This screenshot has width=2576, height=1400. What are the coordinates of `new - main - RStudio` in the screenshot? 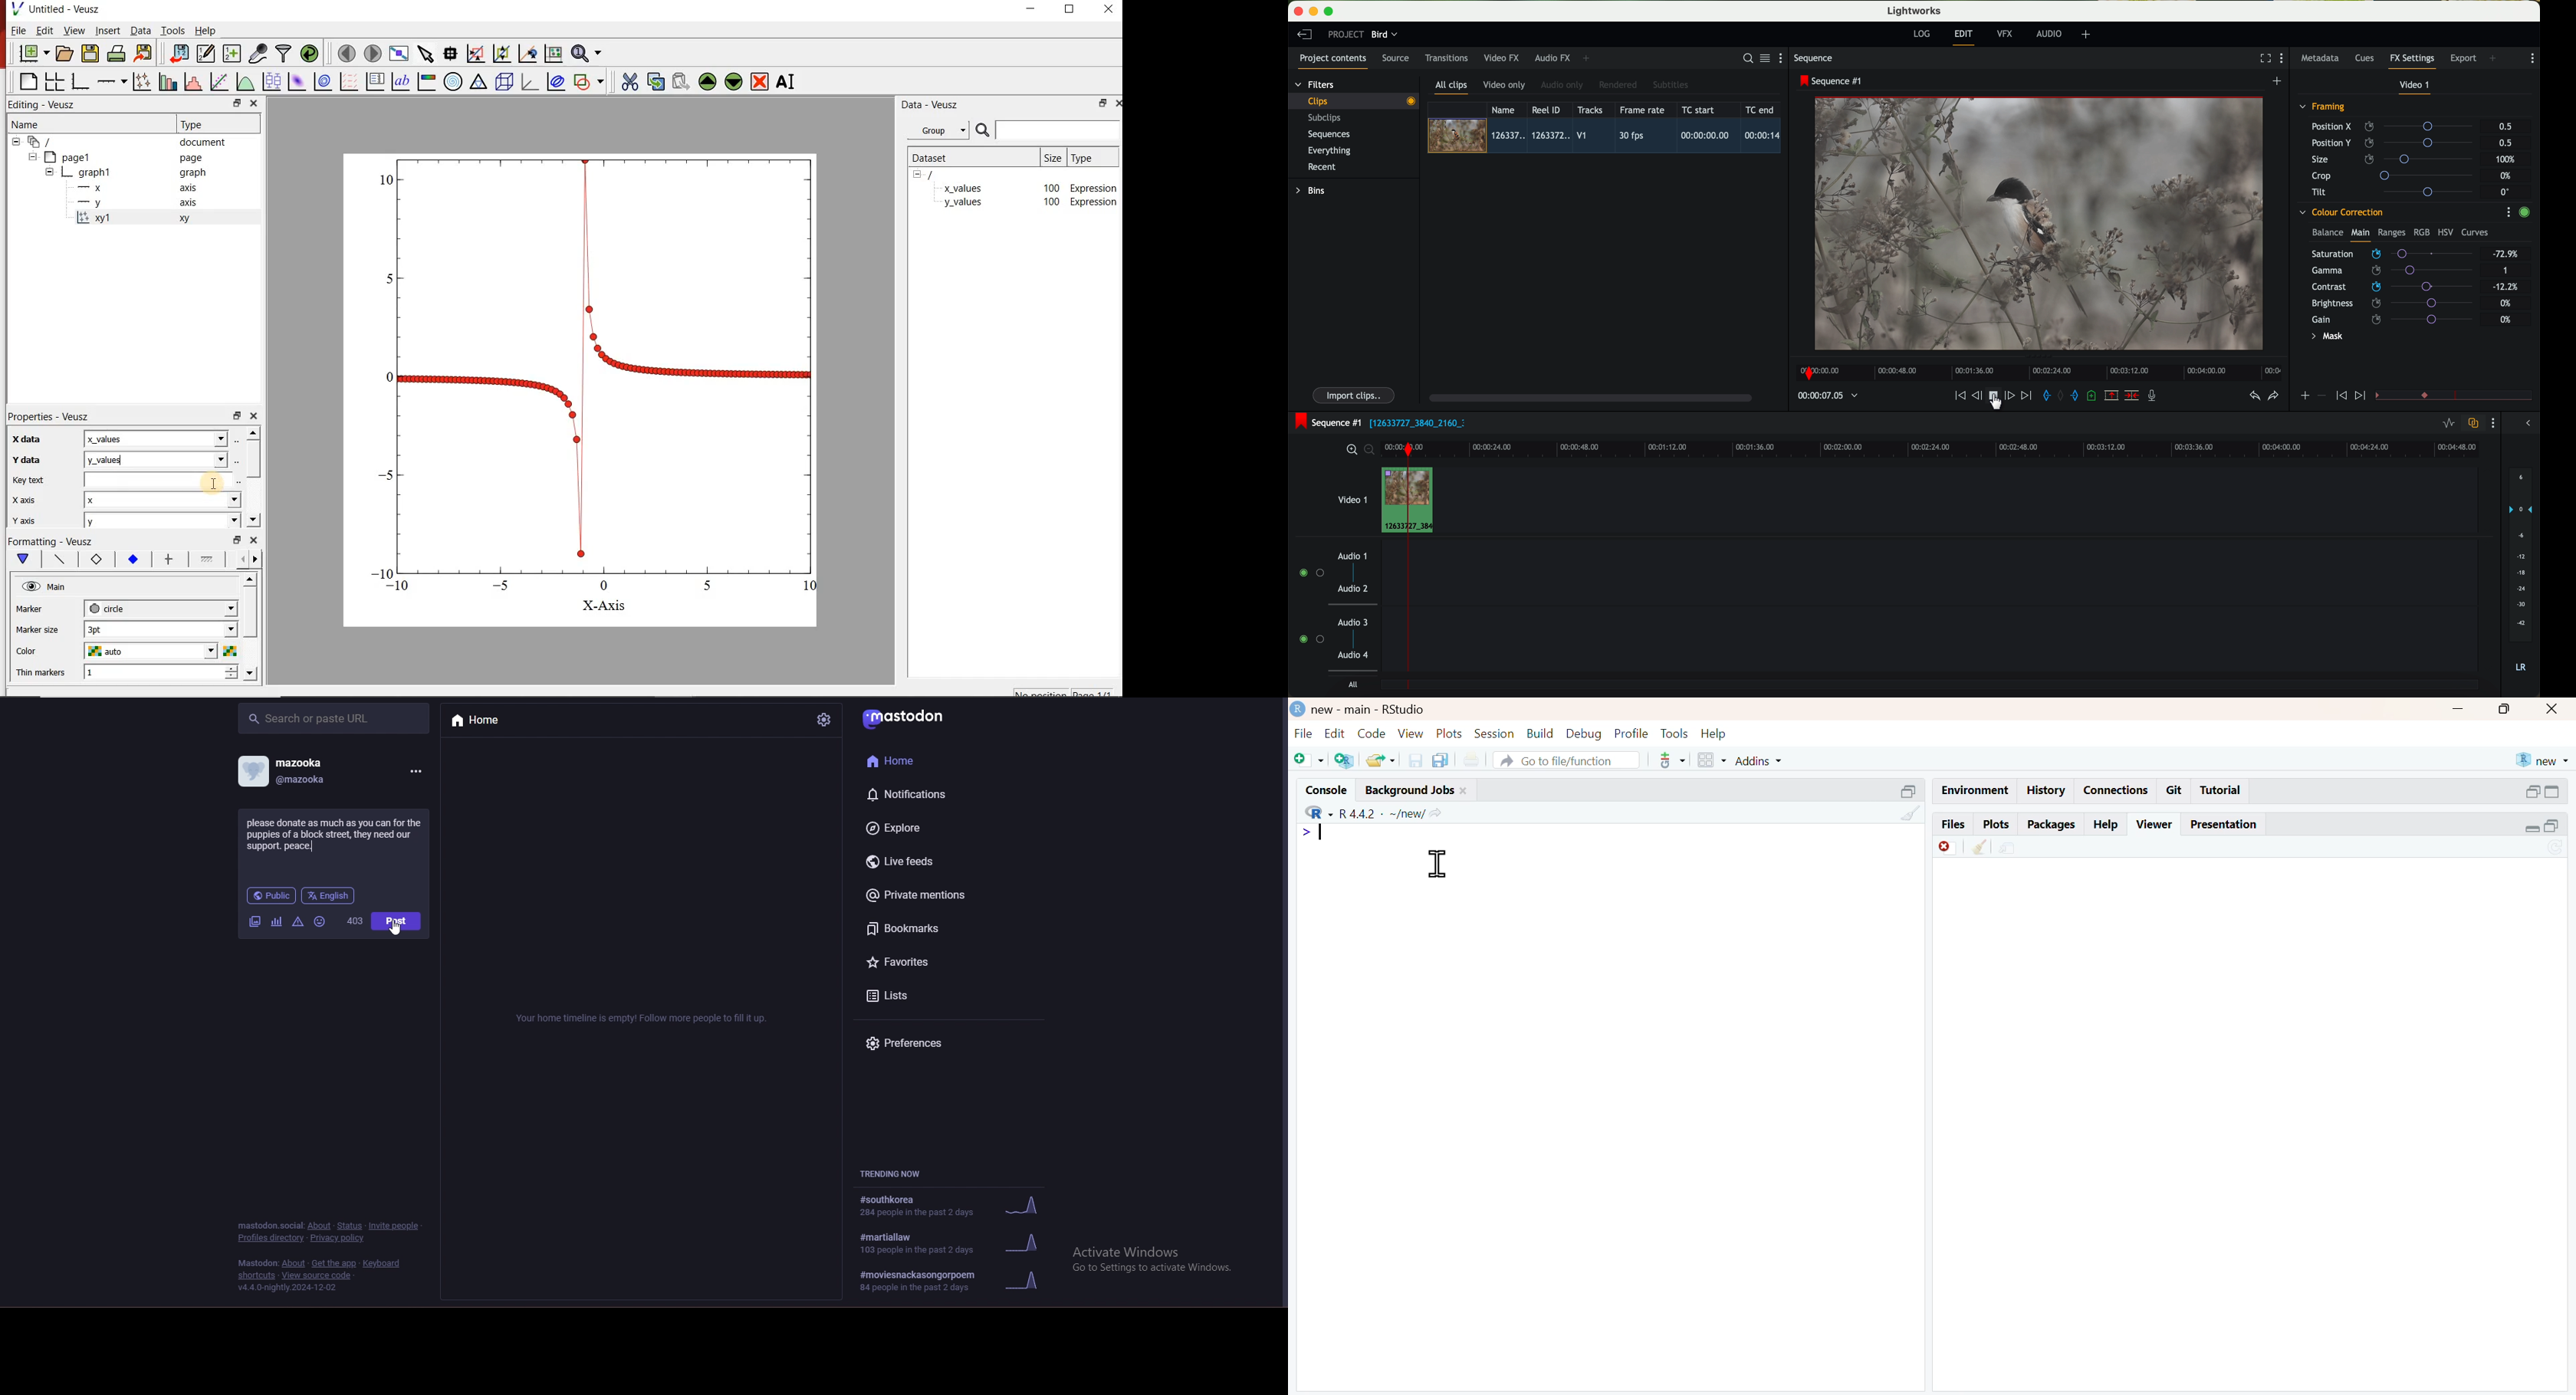 It's located at (1371, 710).